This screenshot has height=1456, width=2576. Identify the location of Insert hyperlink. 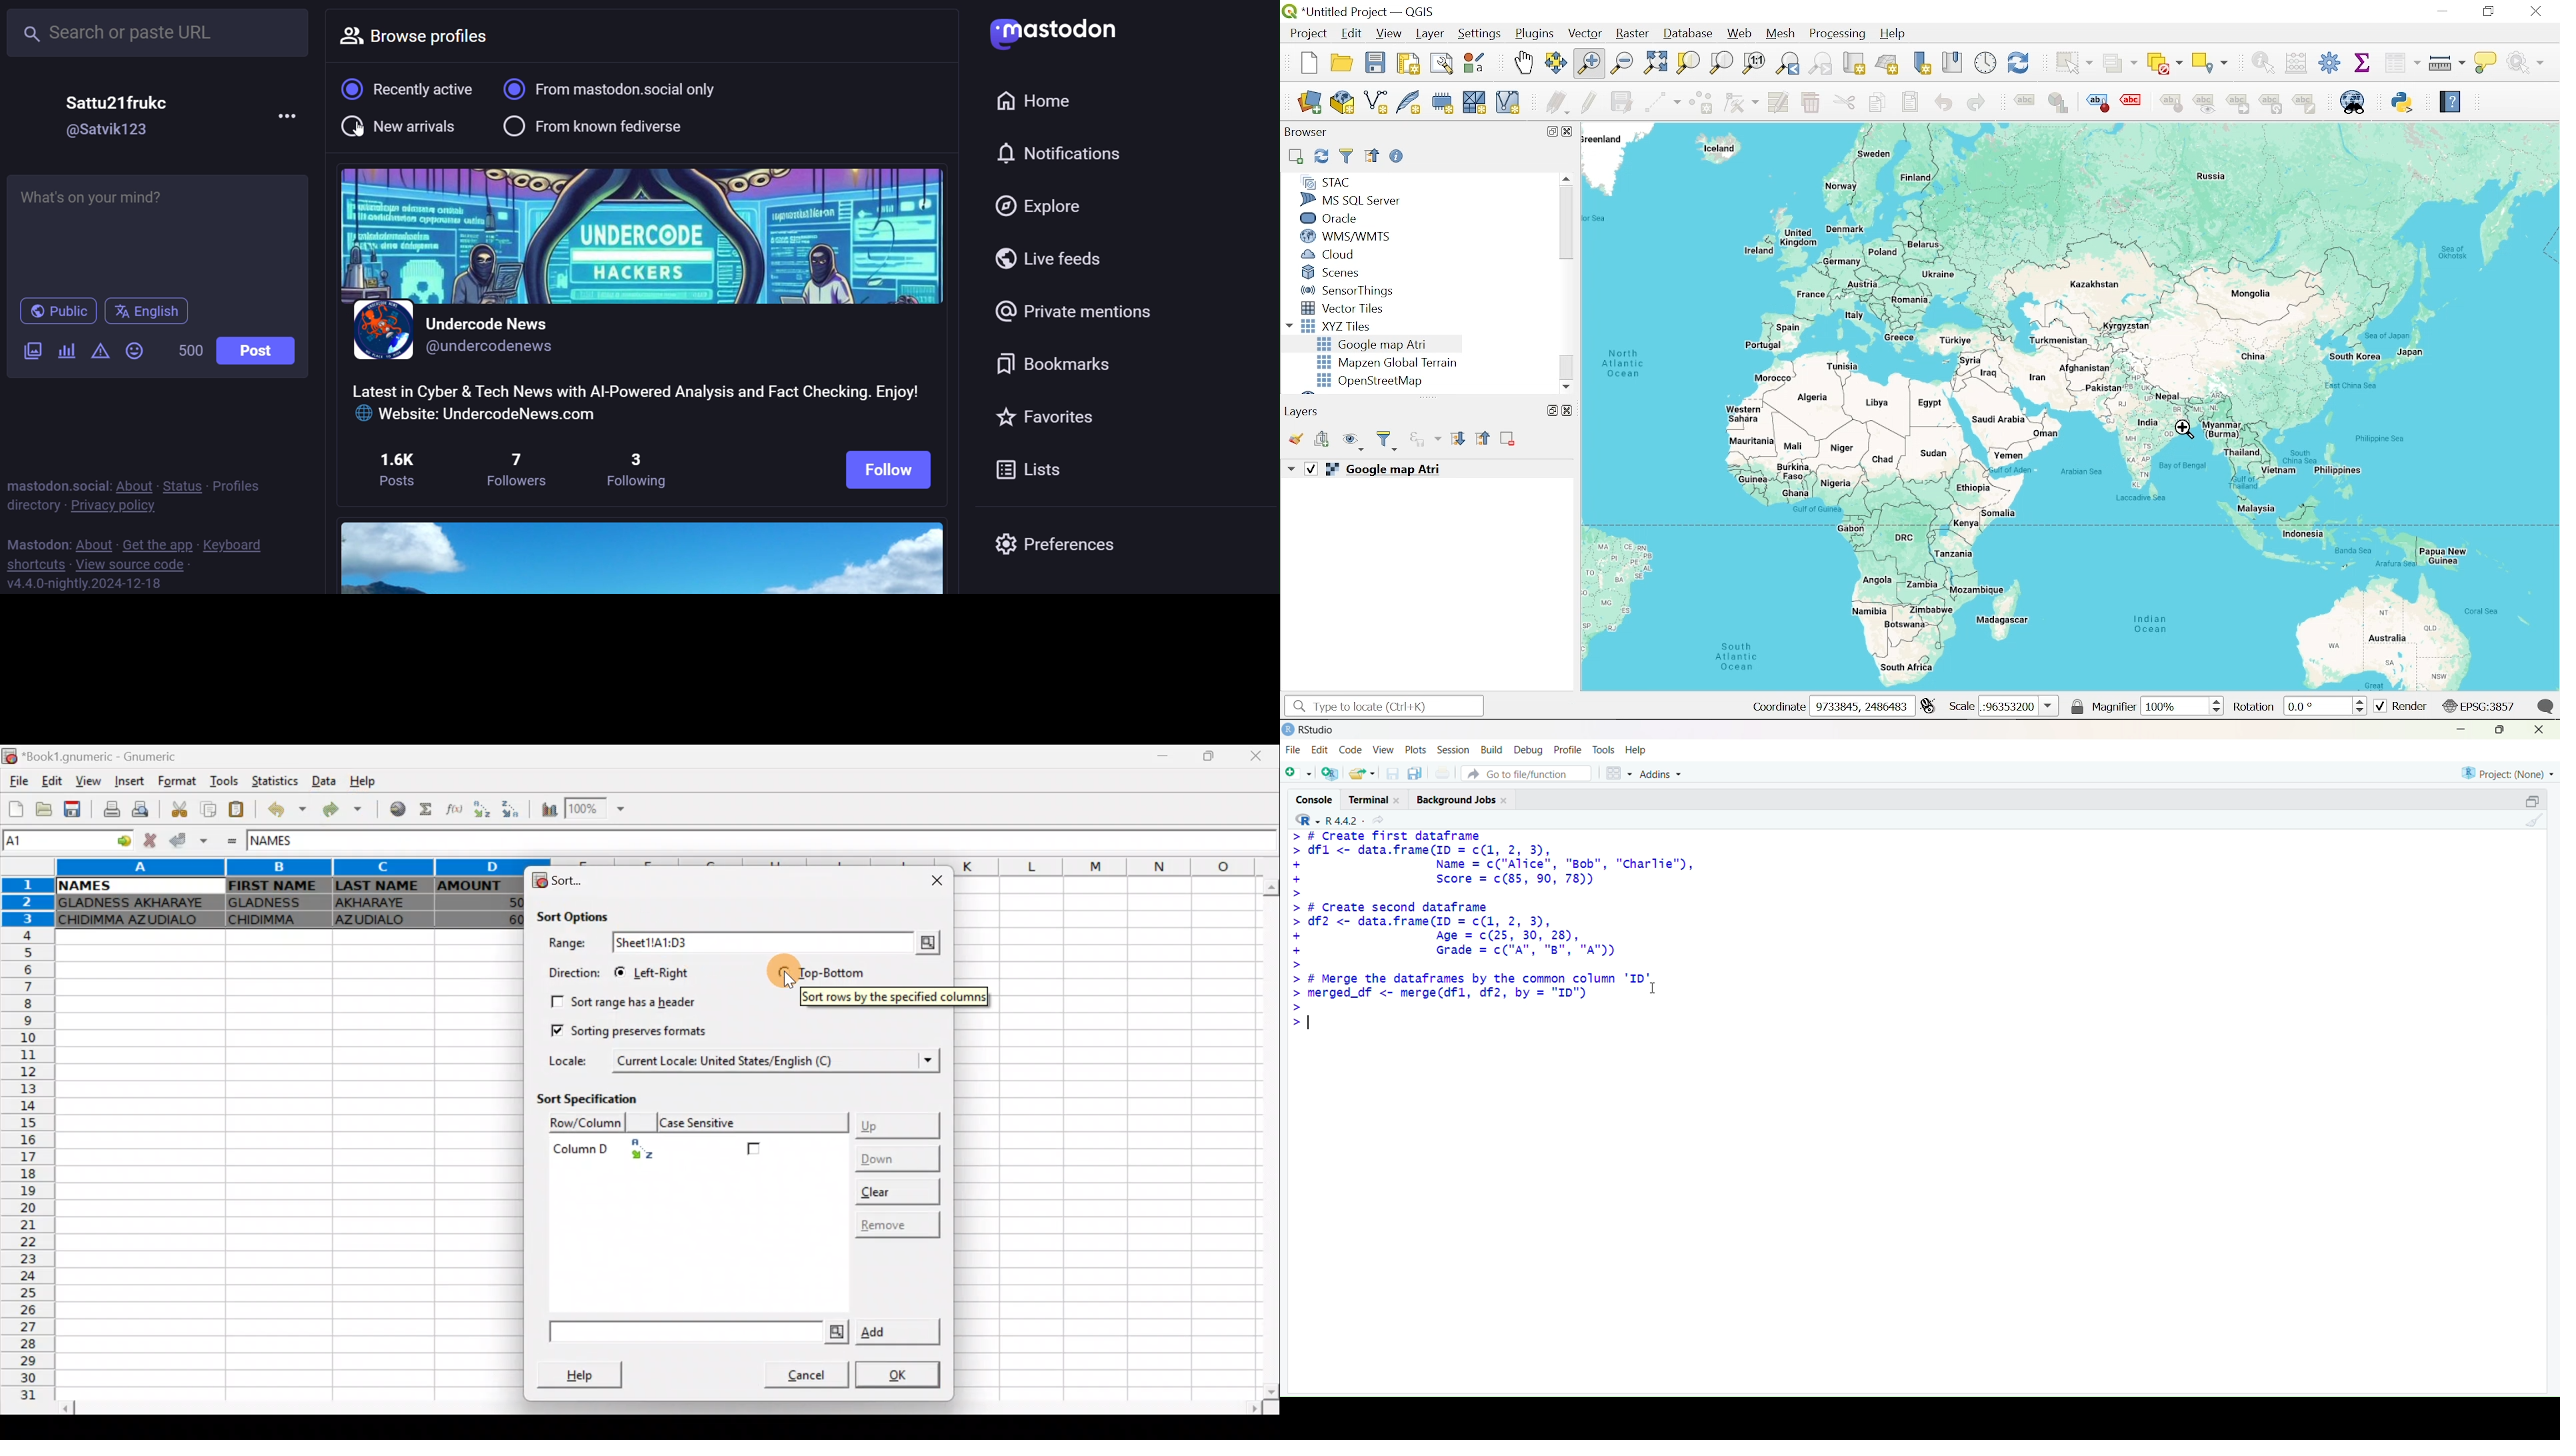
(399, 808).